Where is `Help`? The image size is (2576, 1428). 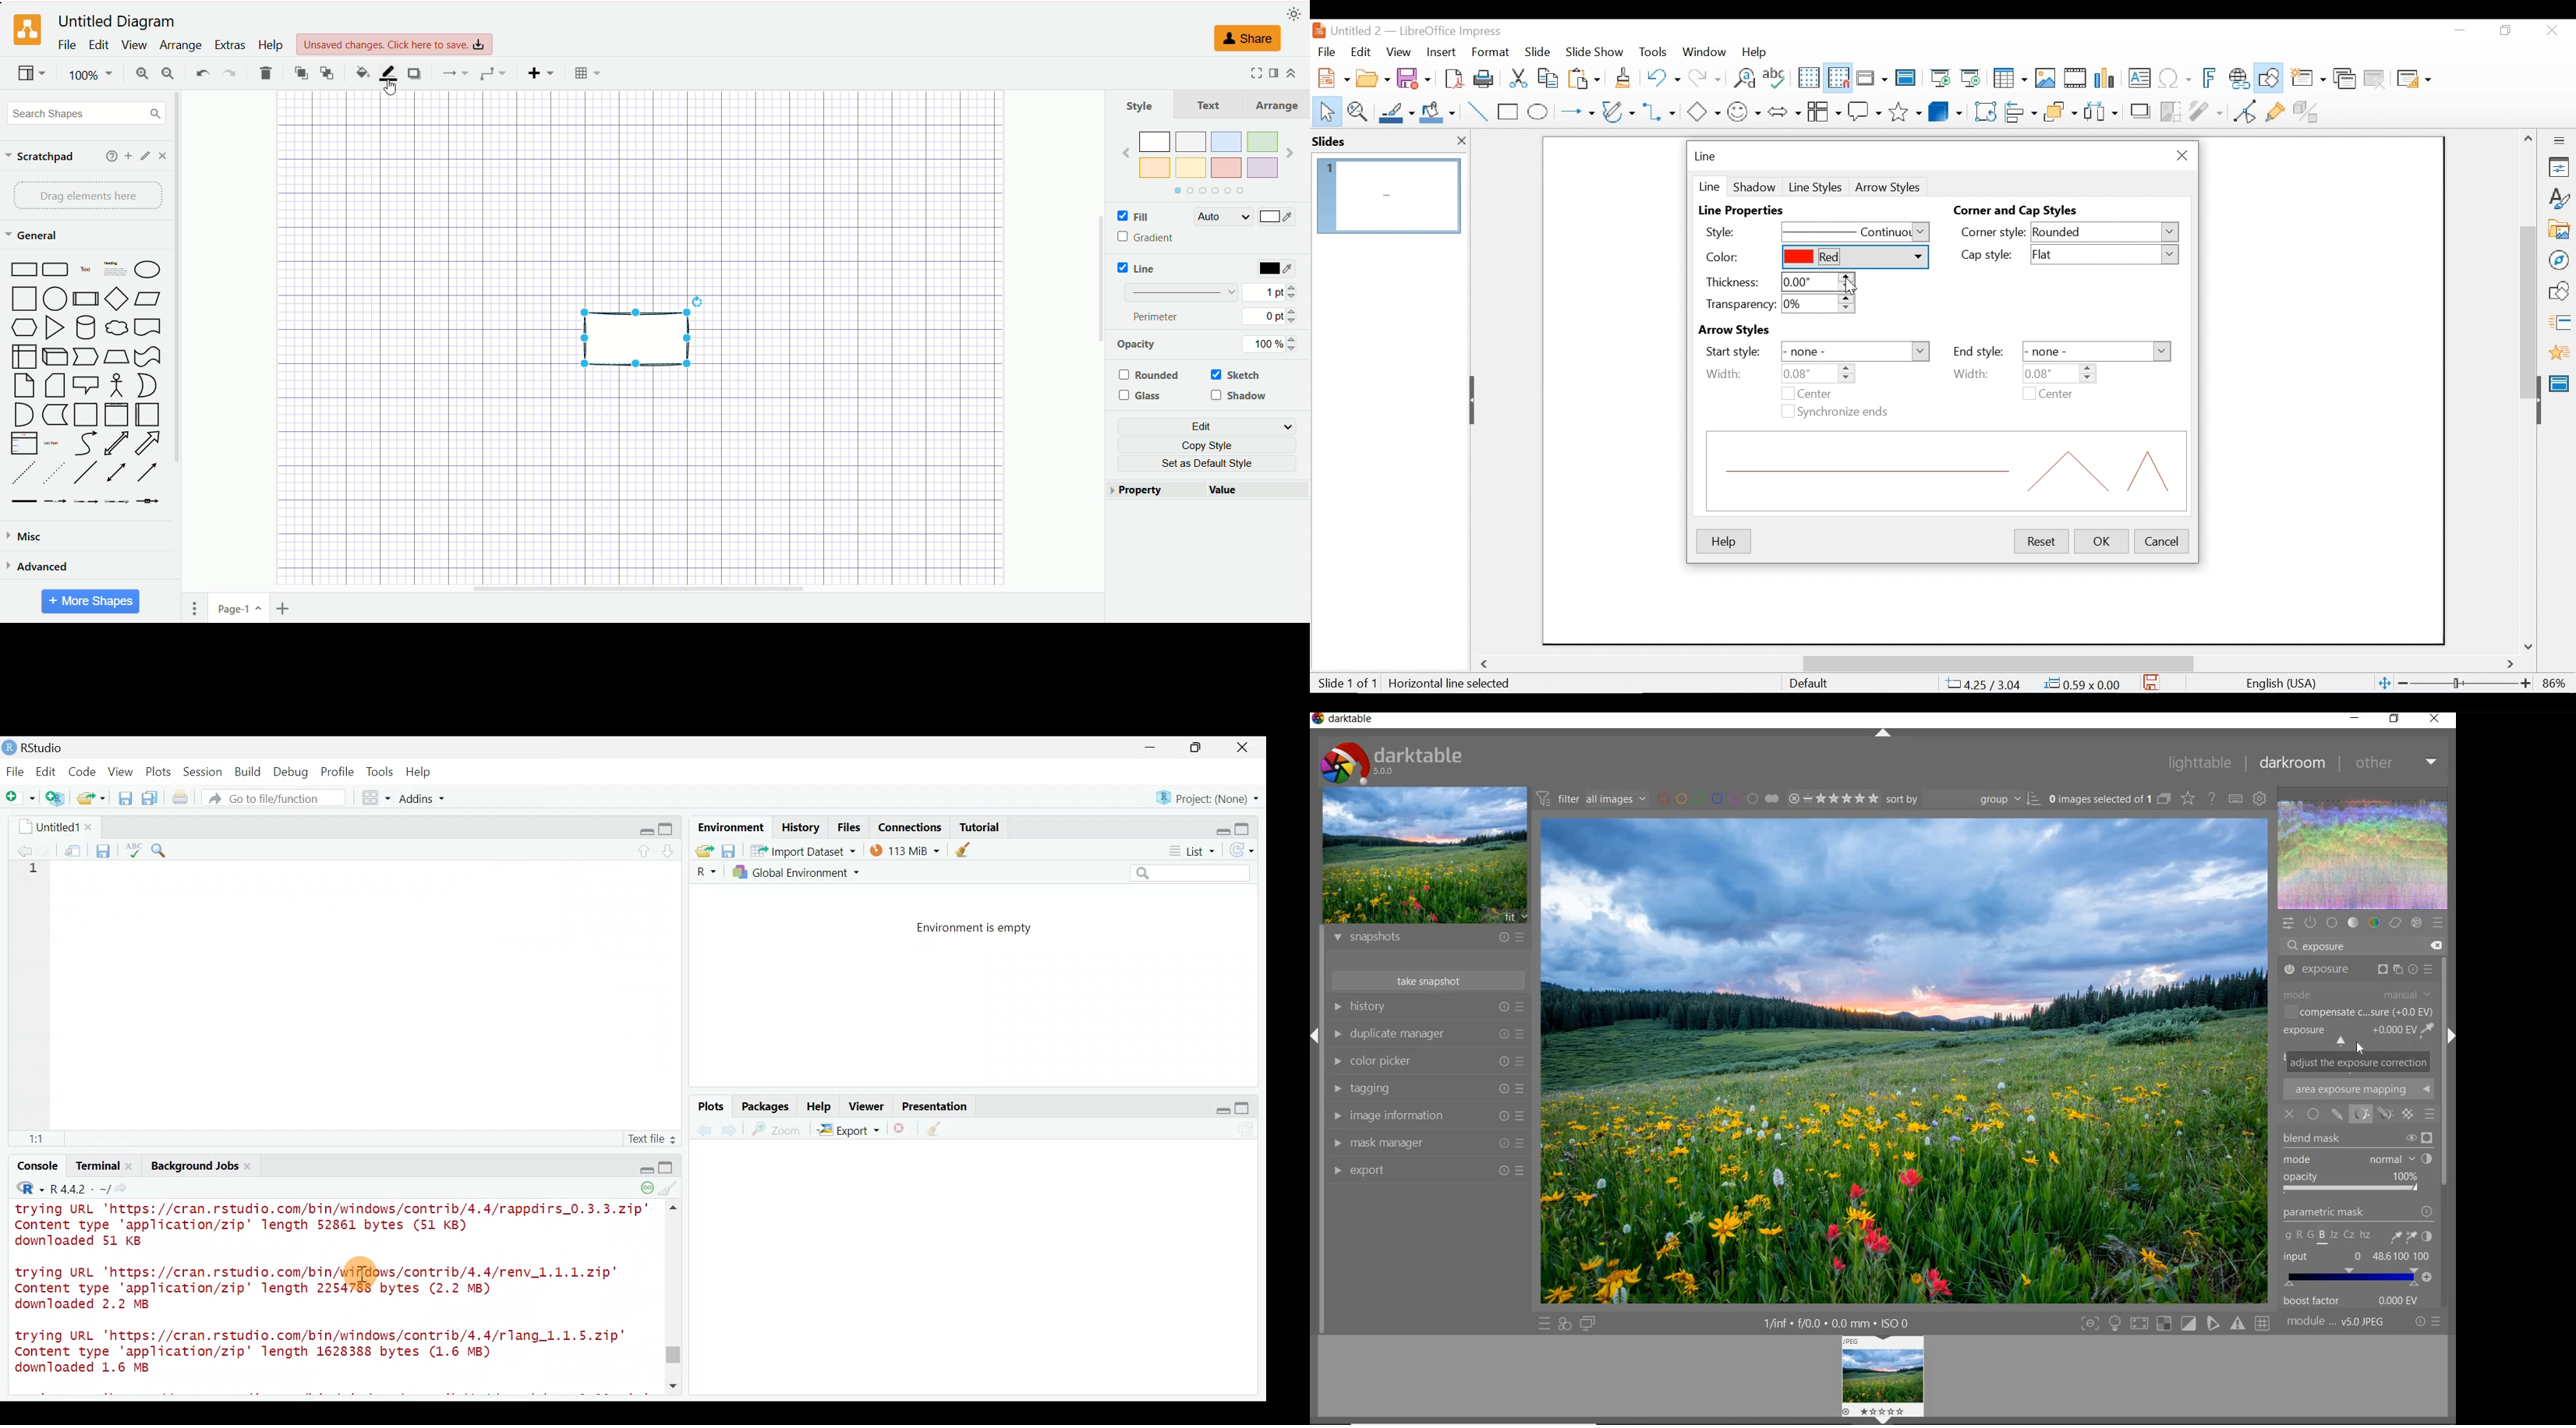
Help is located at coordinates (1758, 51).